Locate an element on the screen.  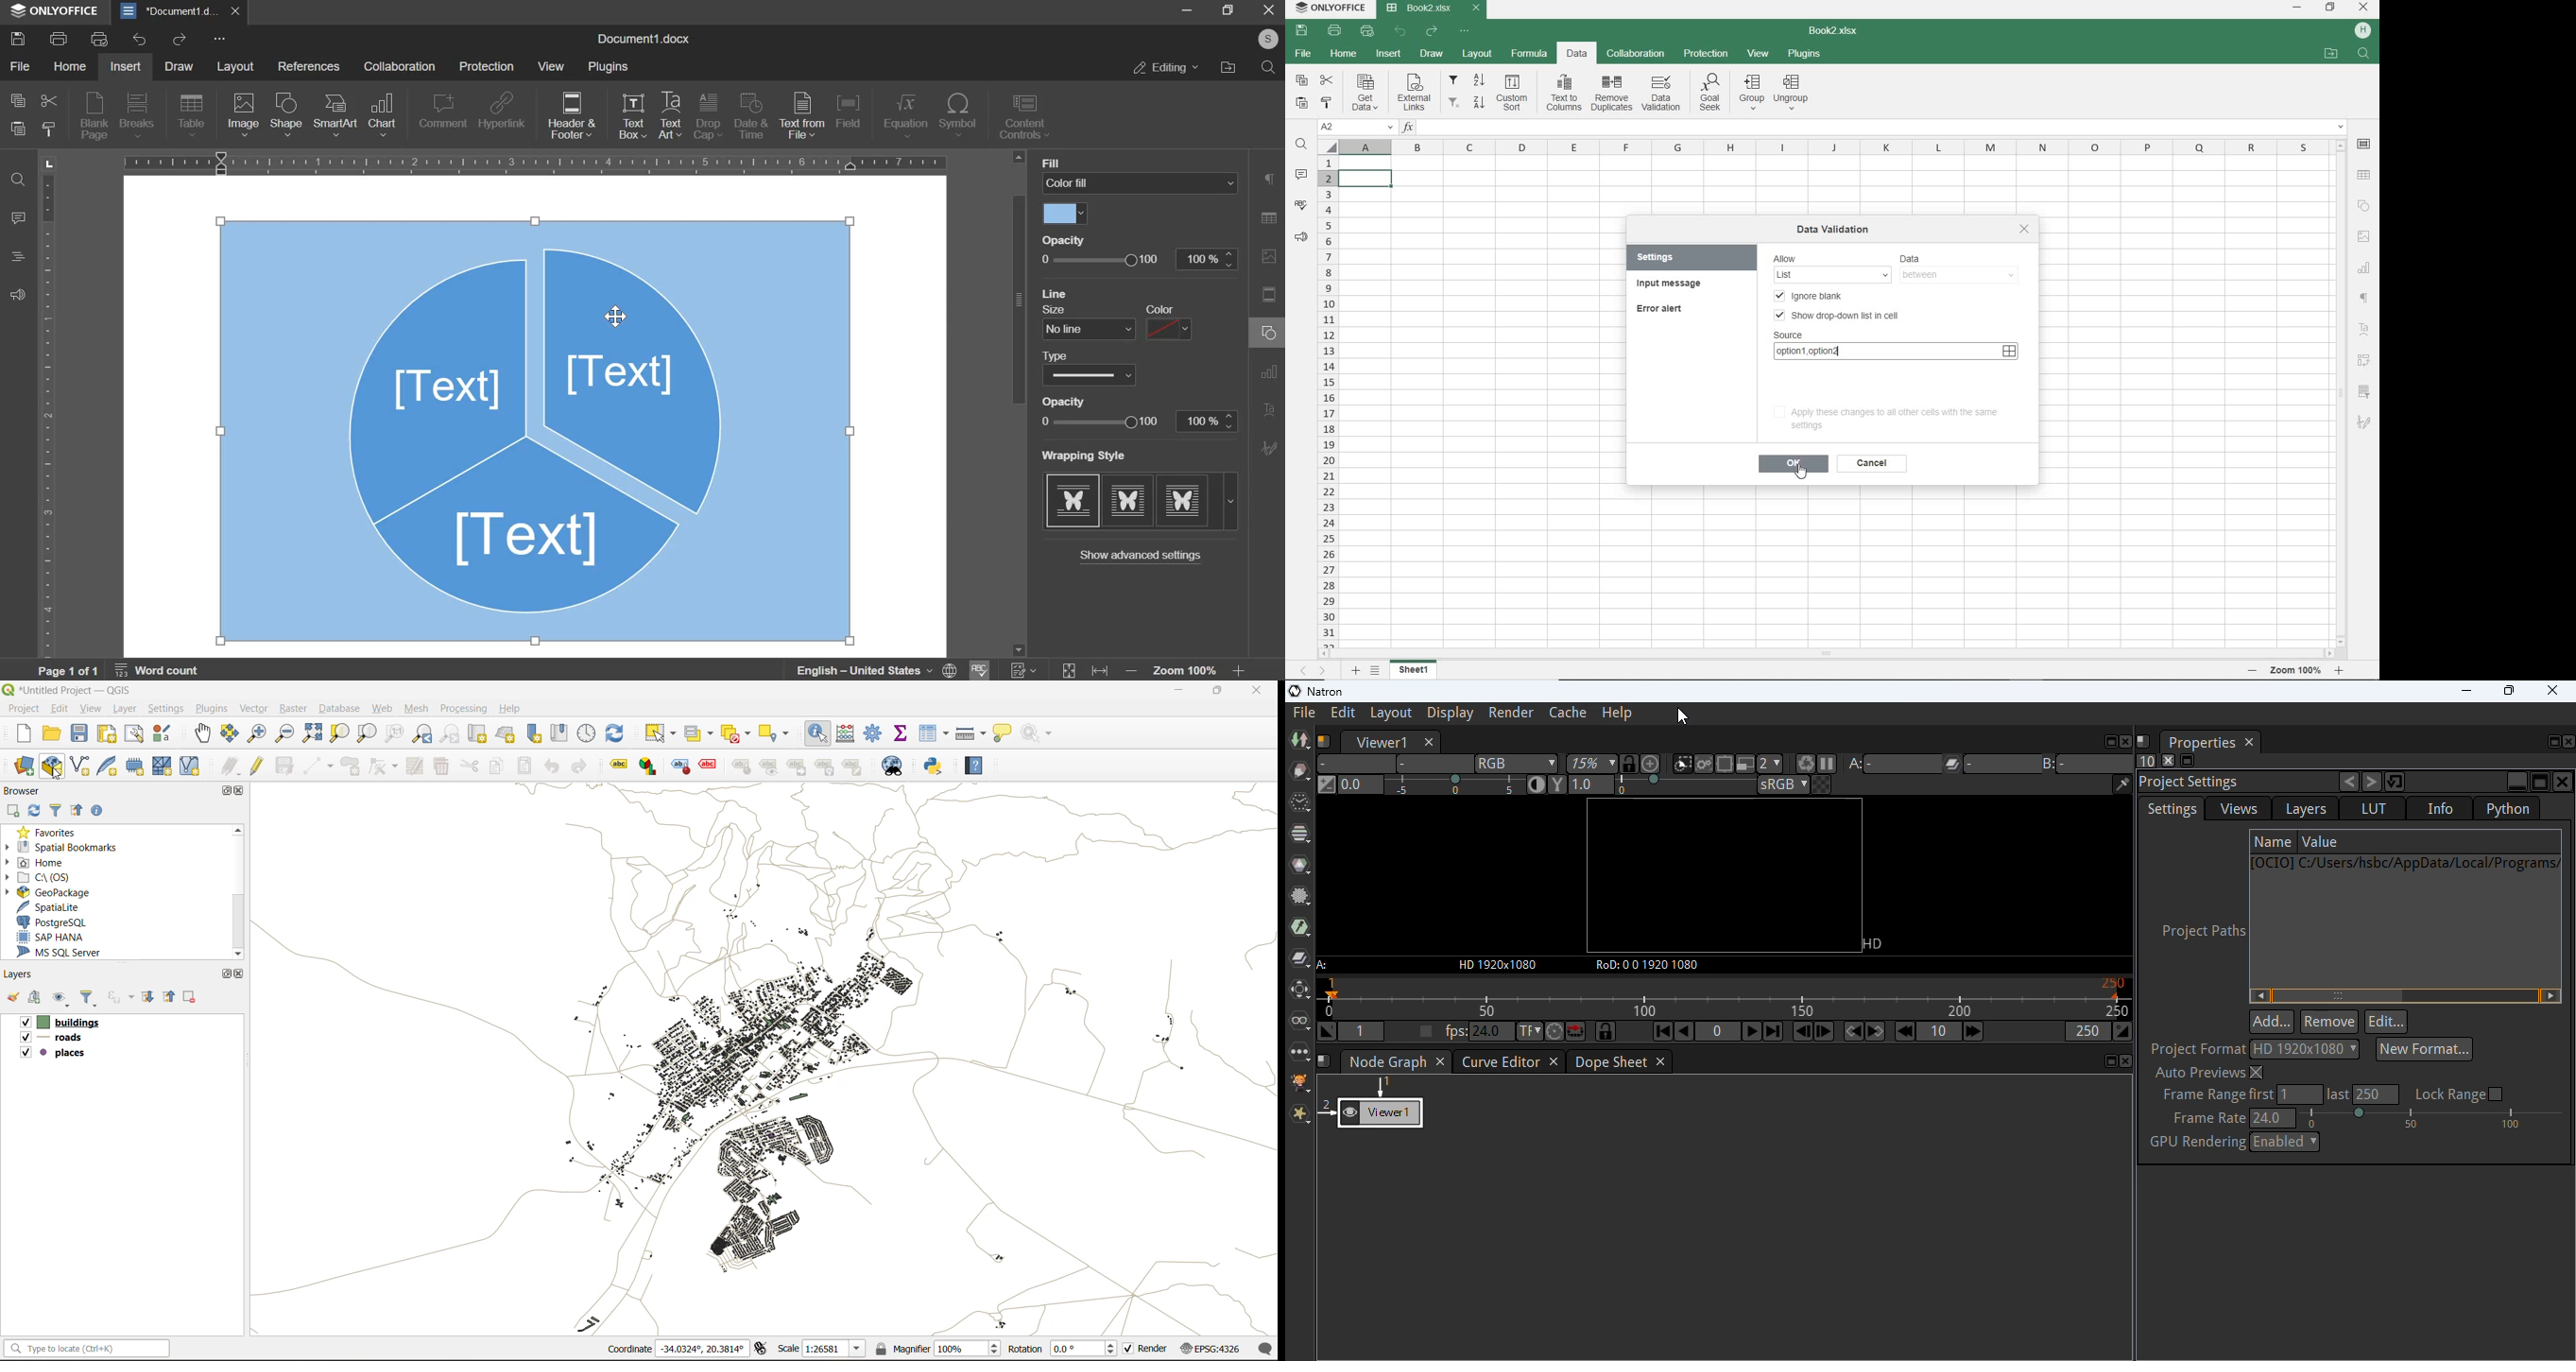
plugins is located at coordinates (610, 67).